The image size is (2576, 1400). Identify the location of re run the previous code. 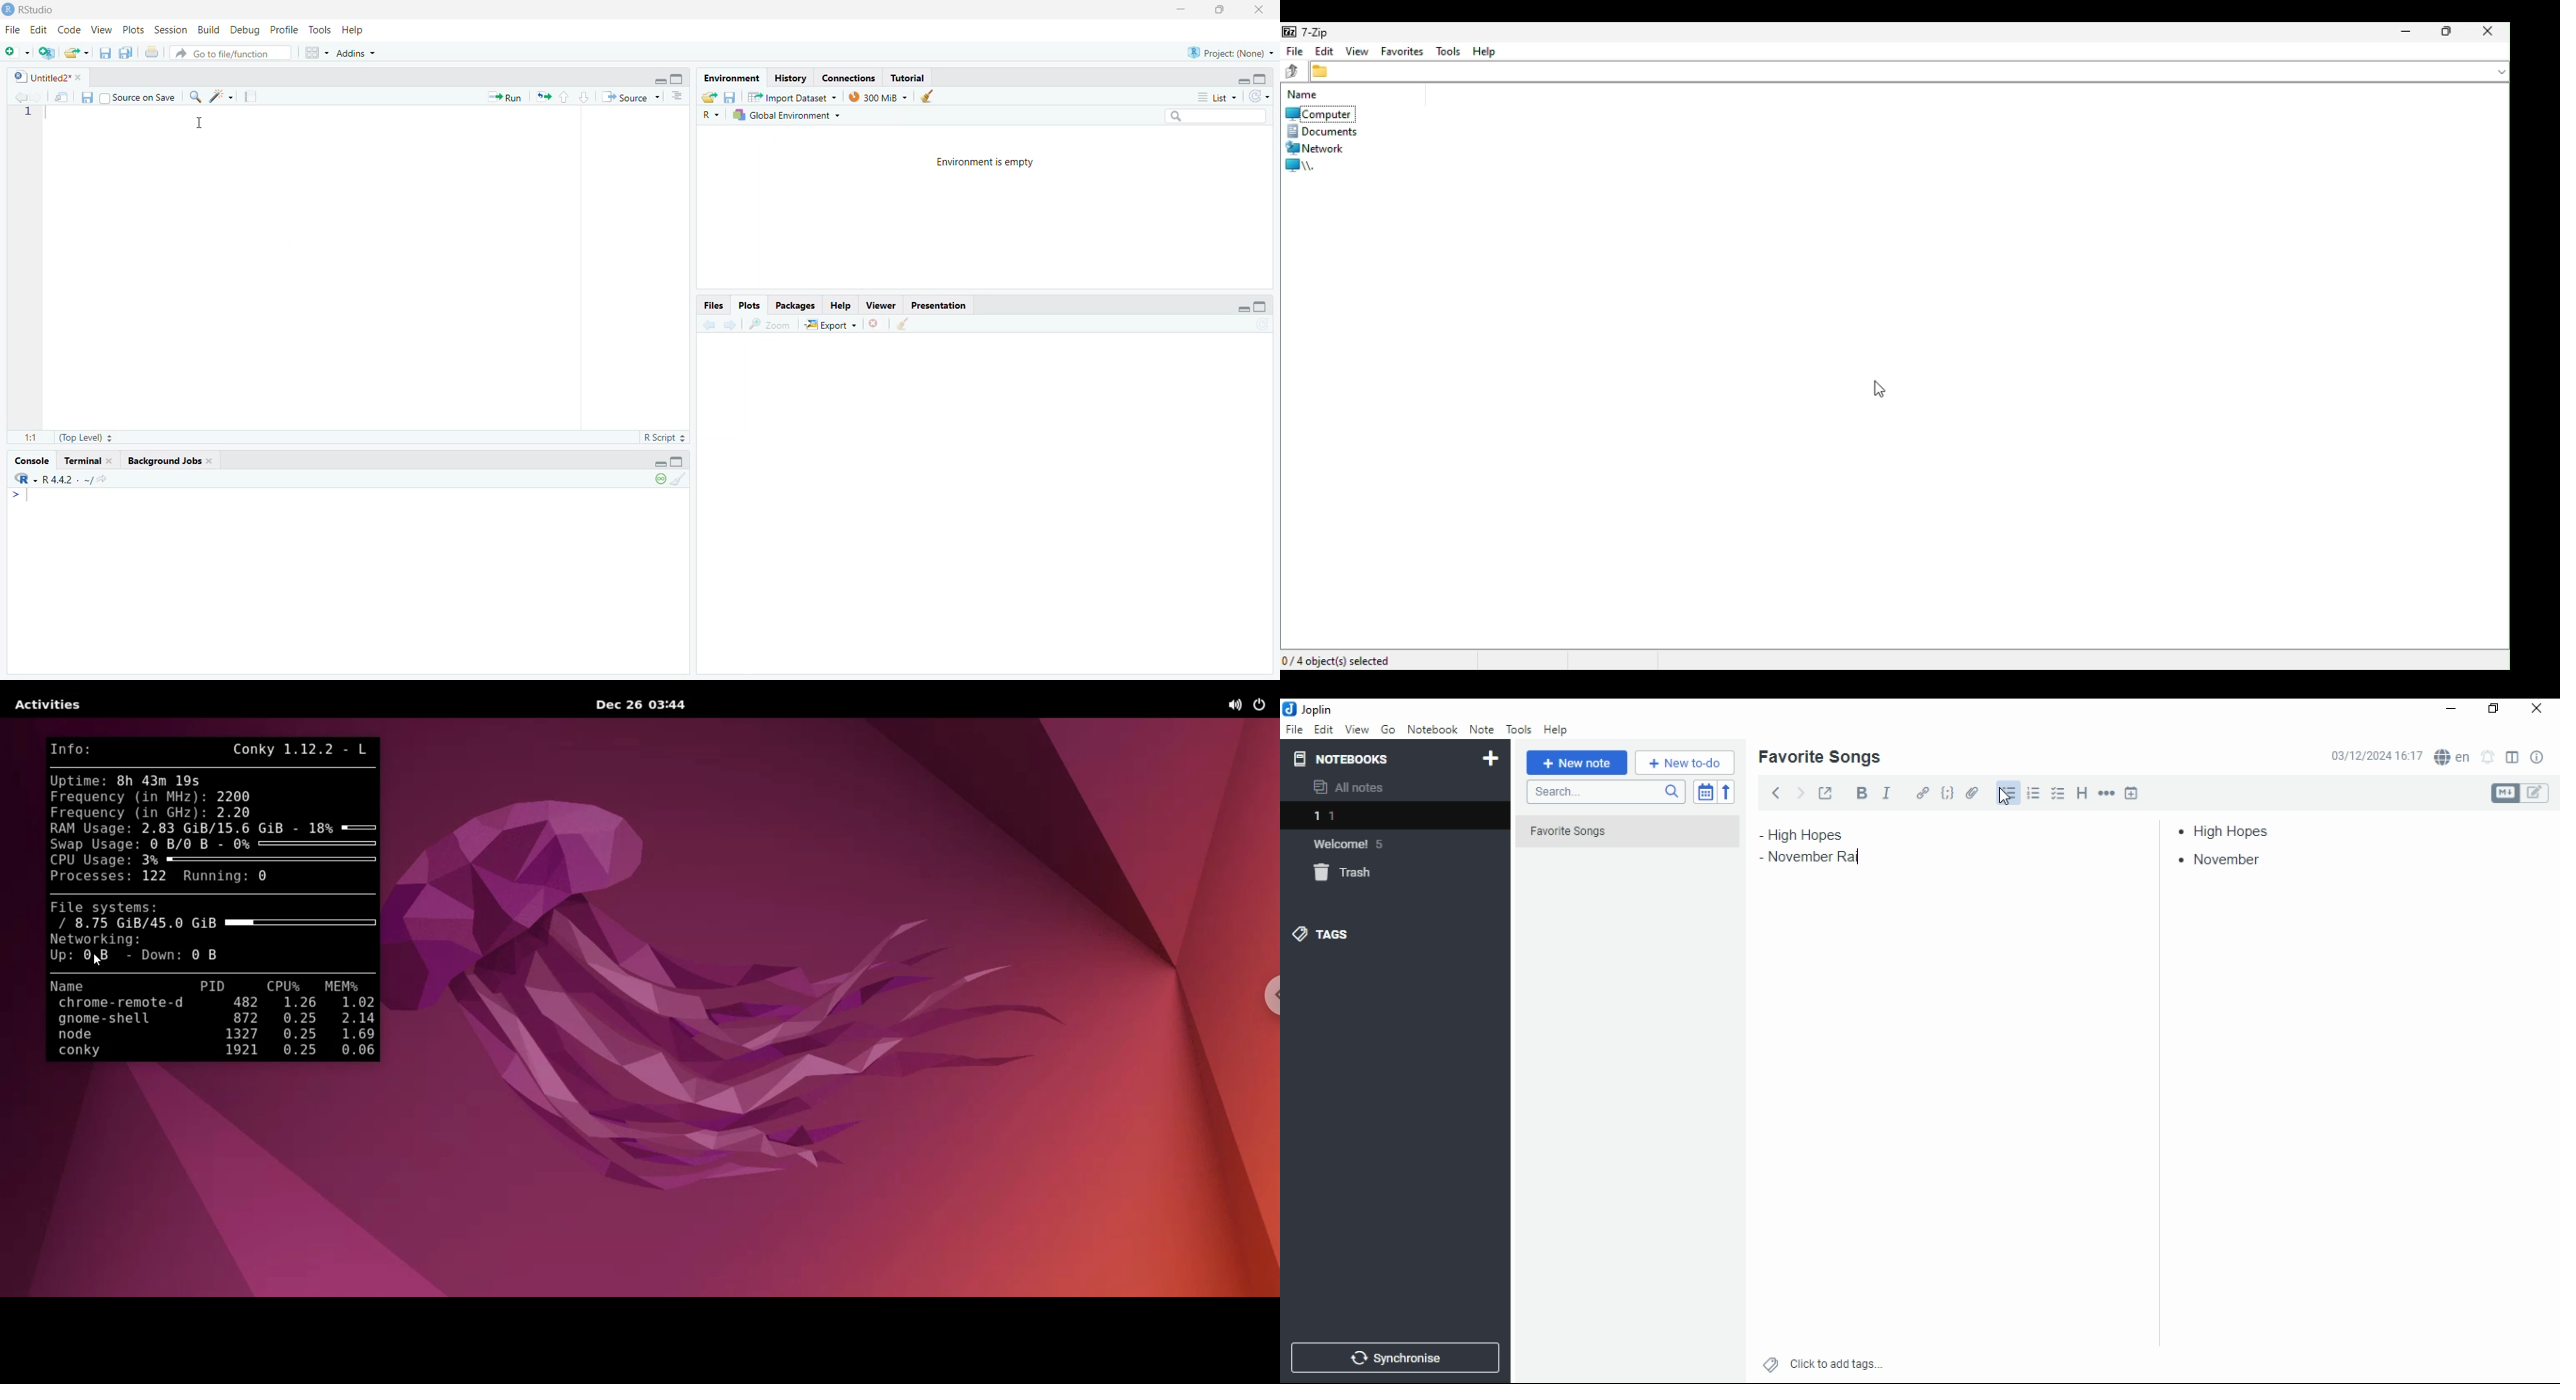
(543, 96).